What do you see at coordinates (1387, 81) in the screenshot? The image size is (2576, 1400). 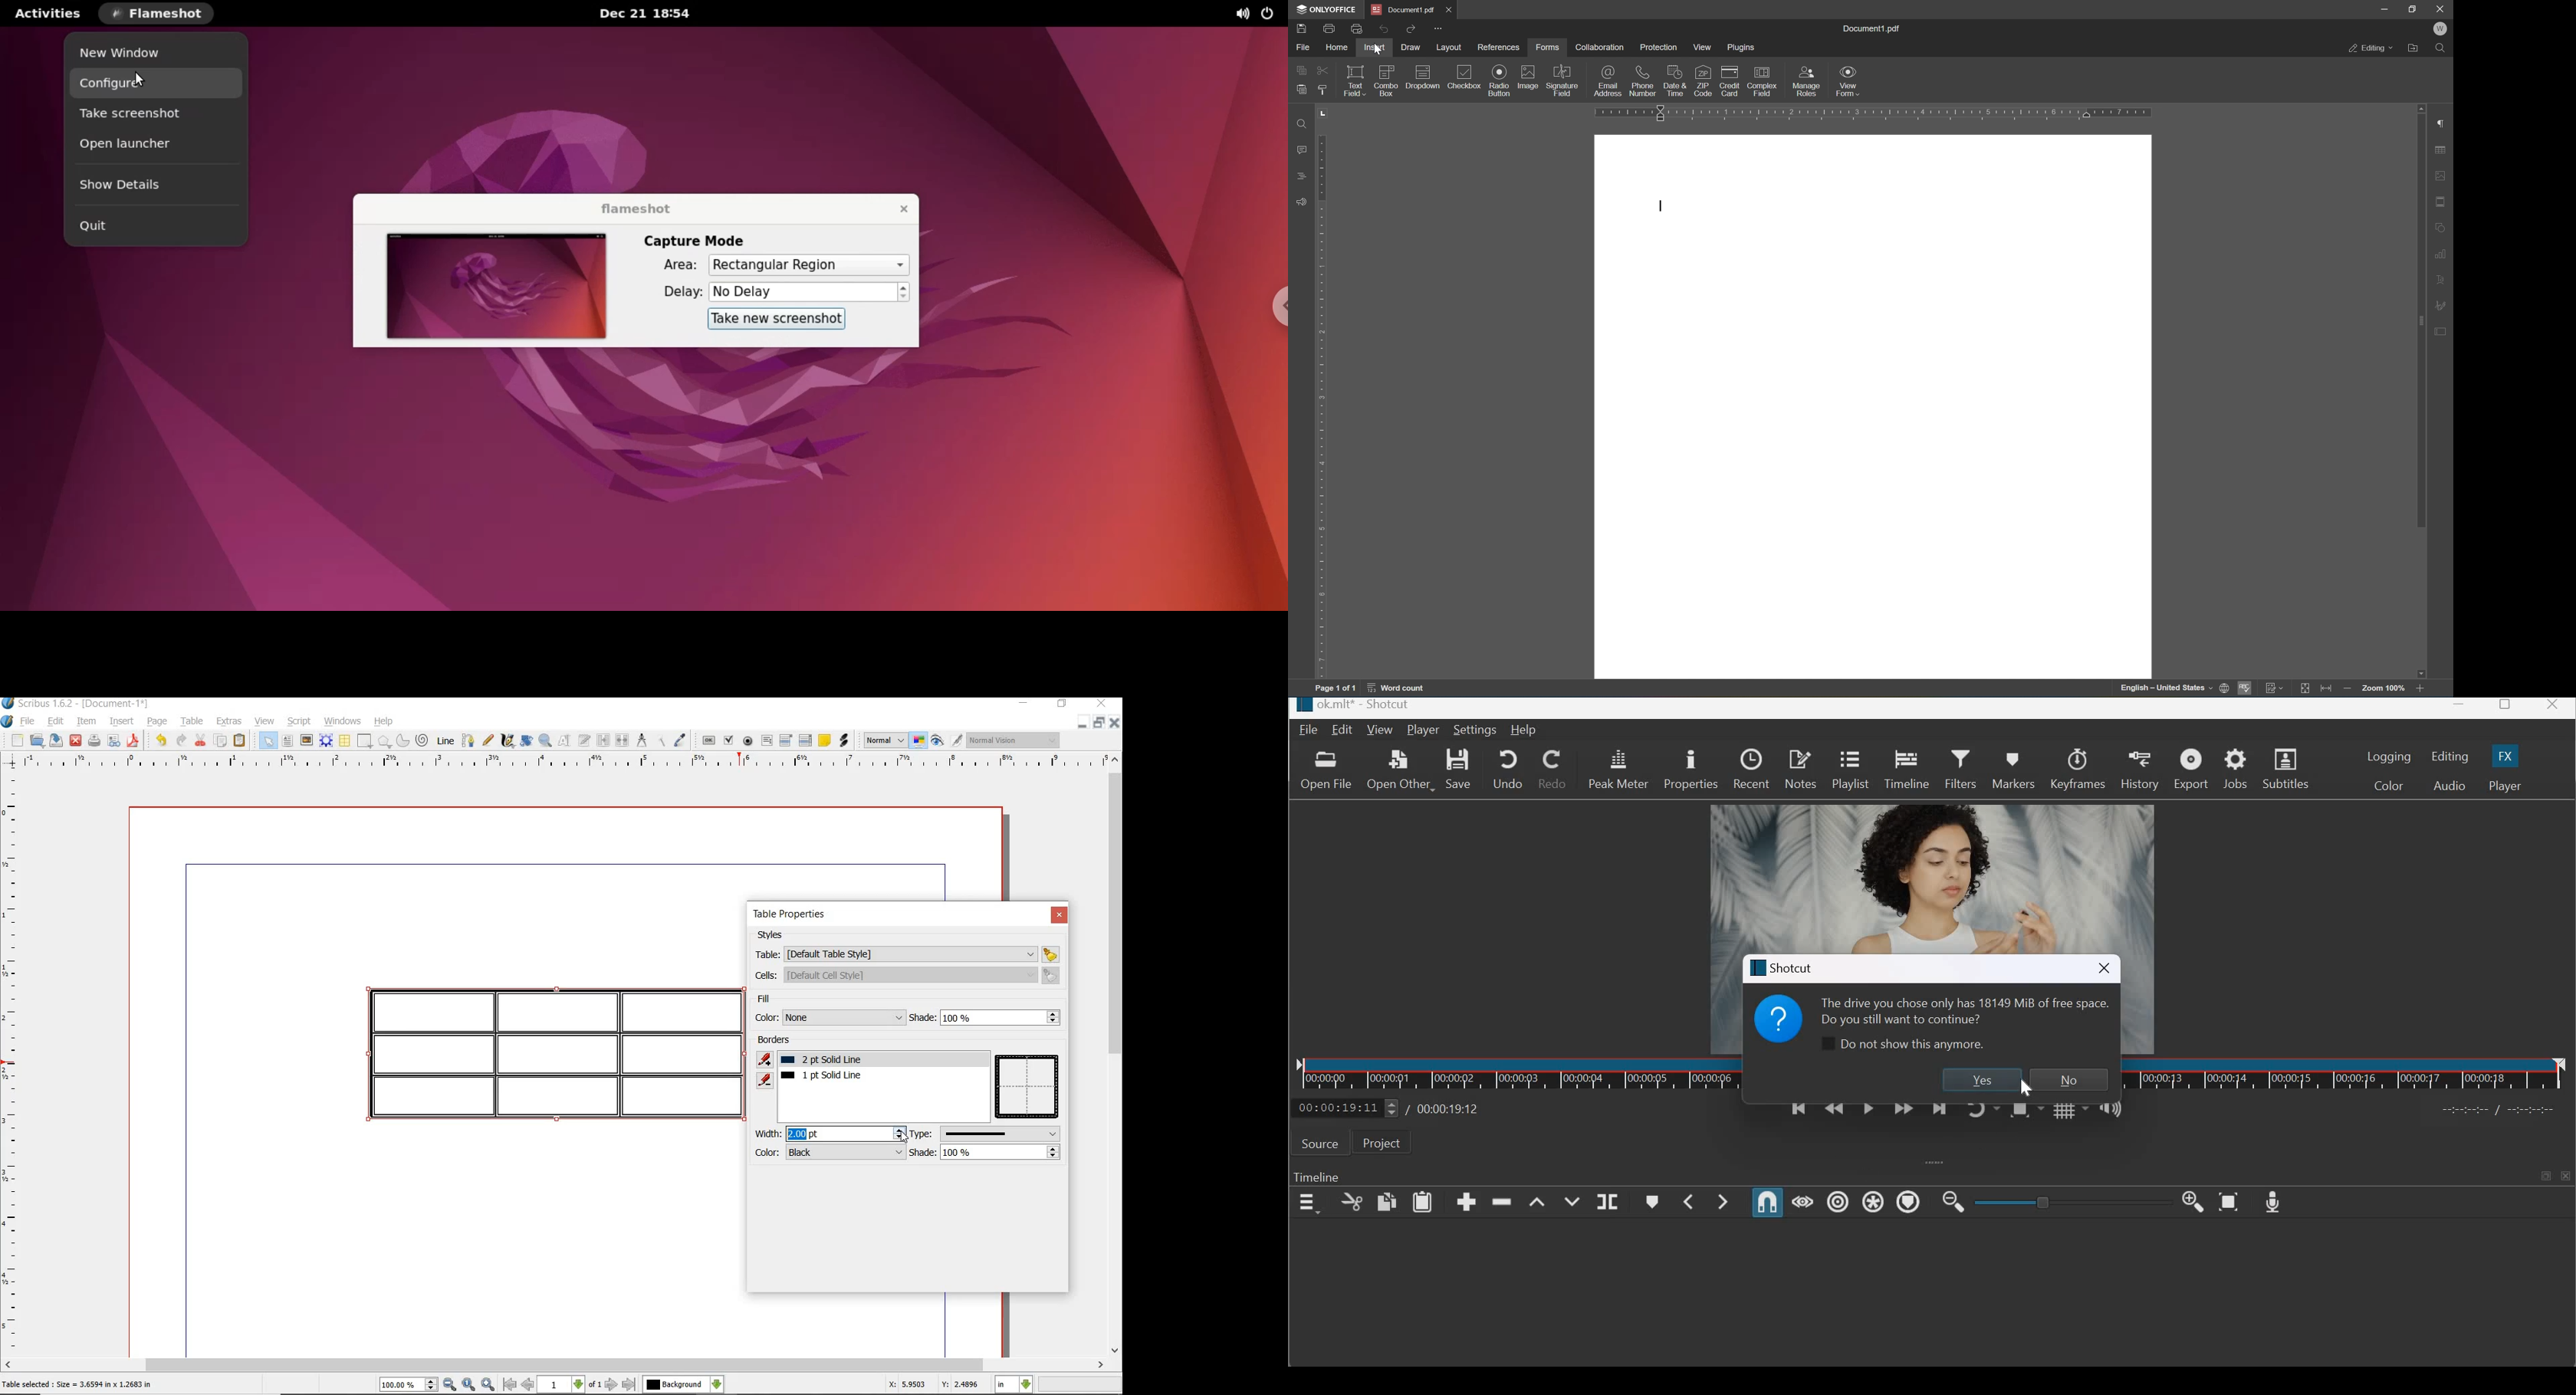 I see `combo box` at bounding box center [1387, 81].